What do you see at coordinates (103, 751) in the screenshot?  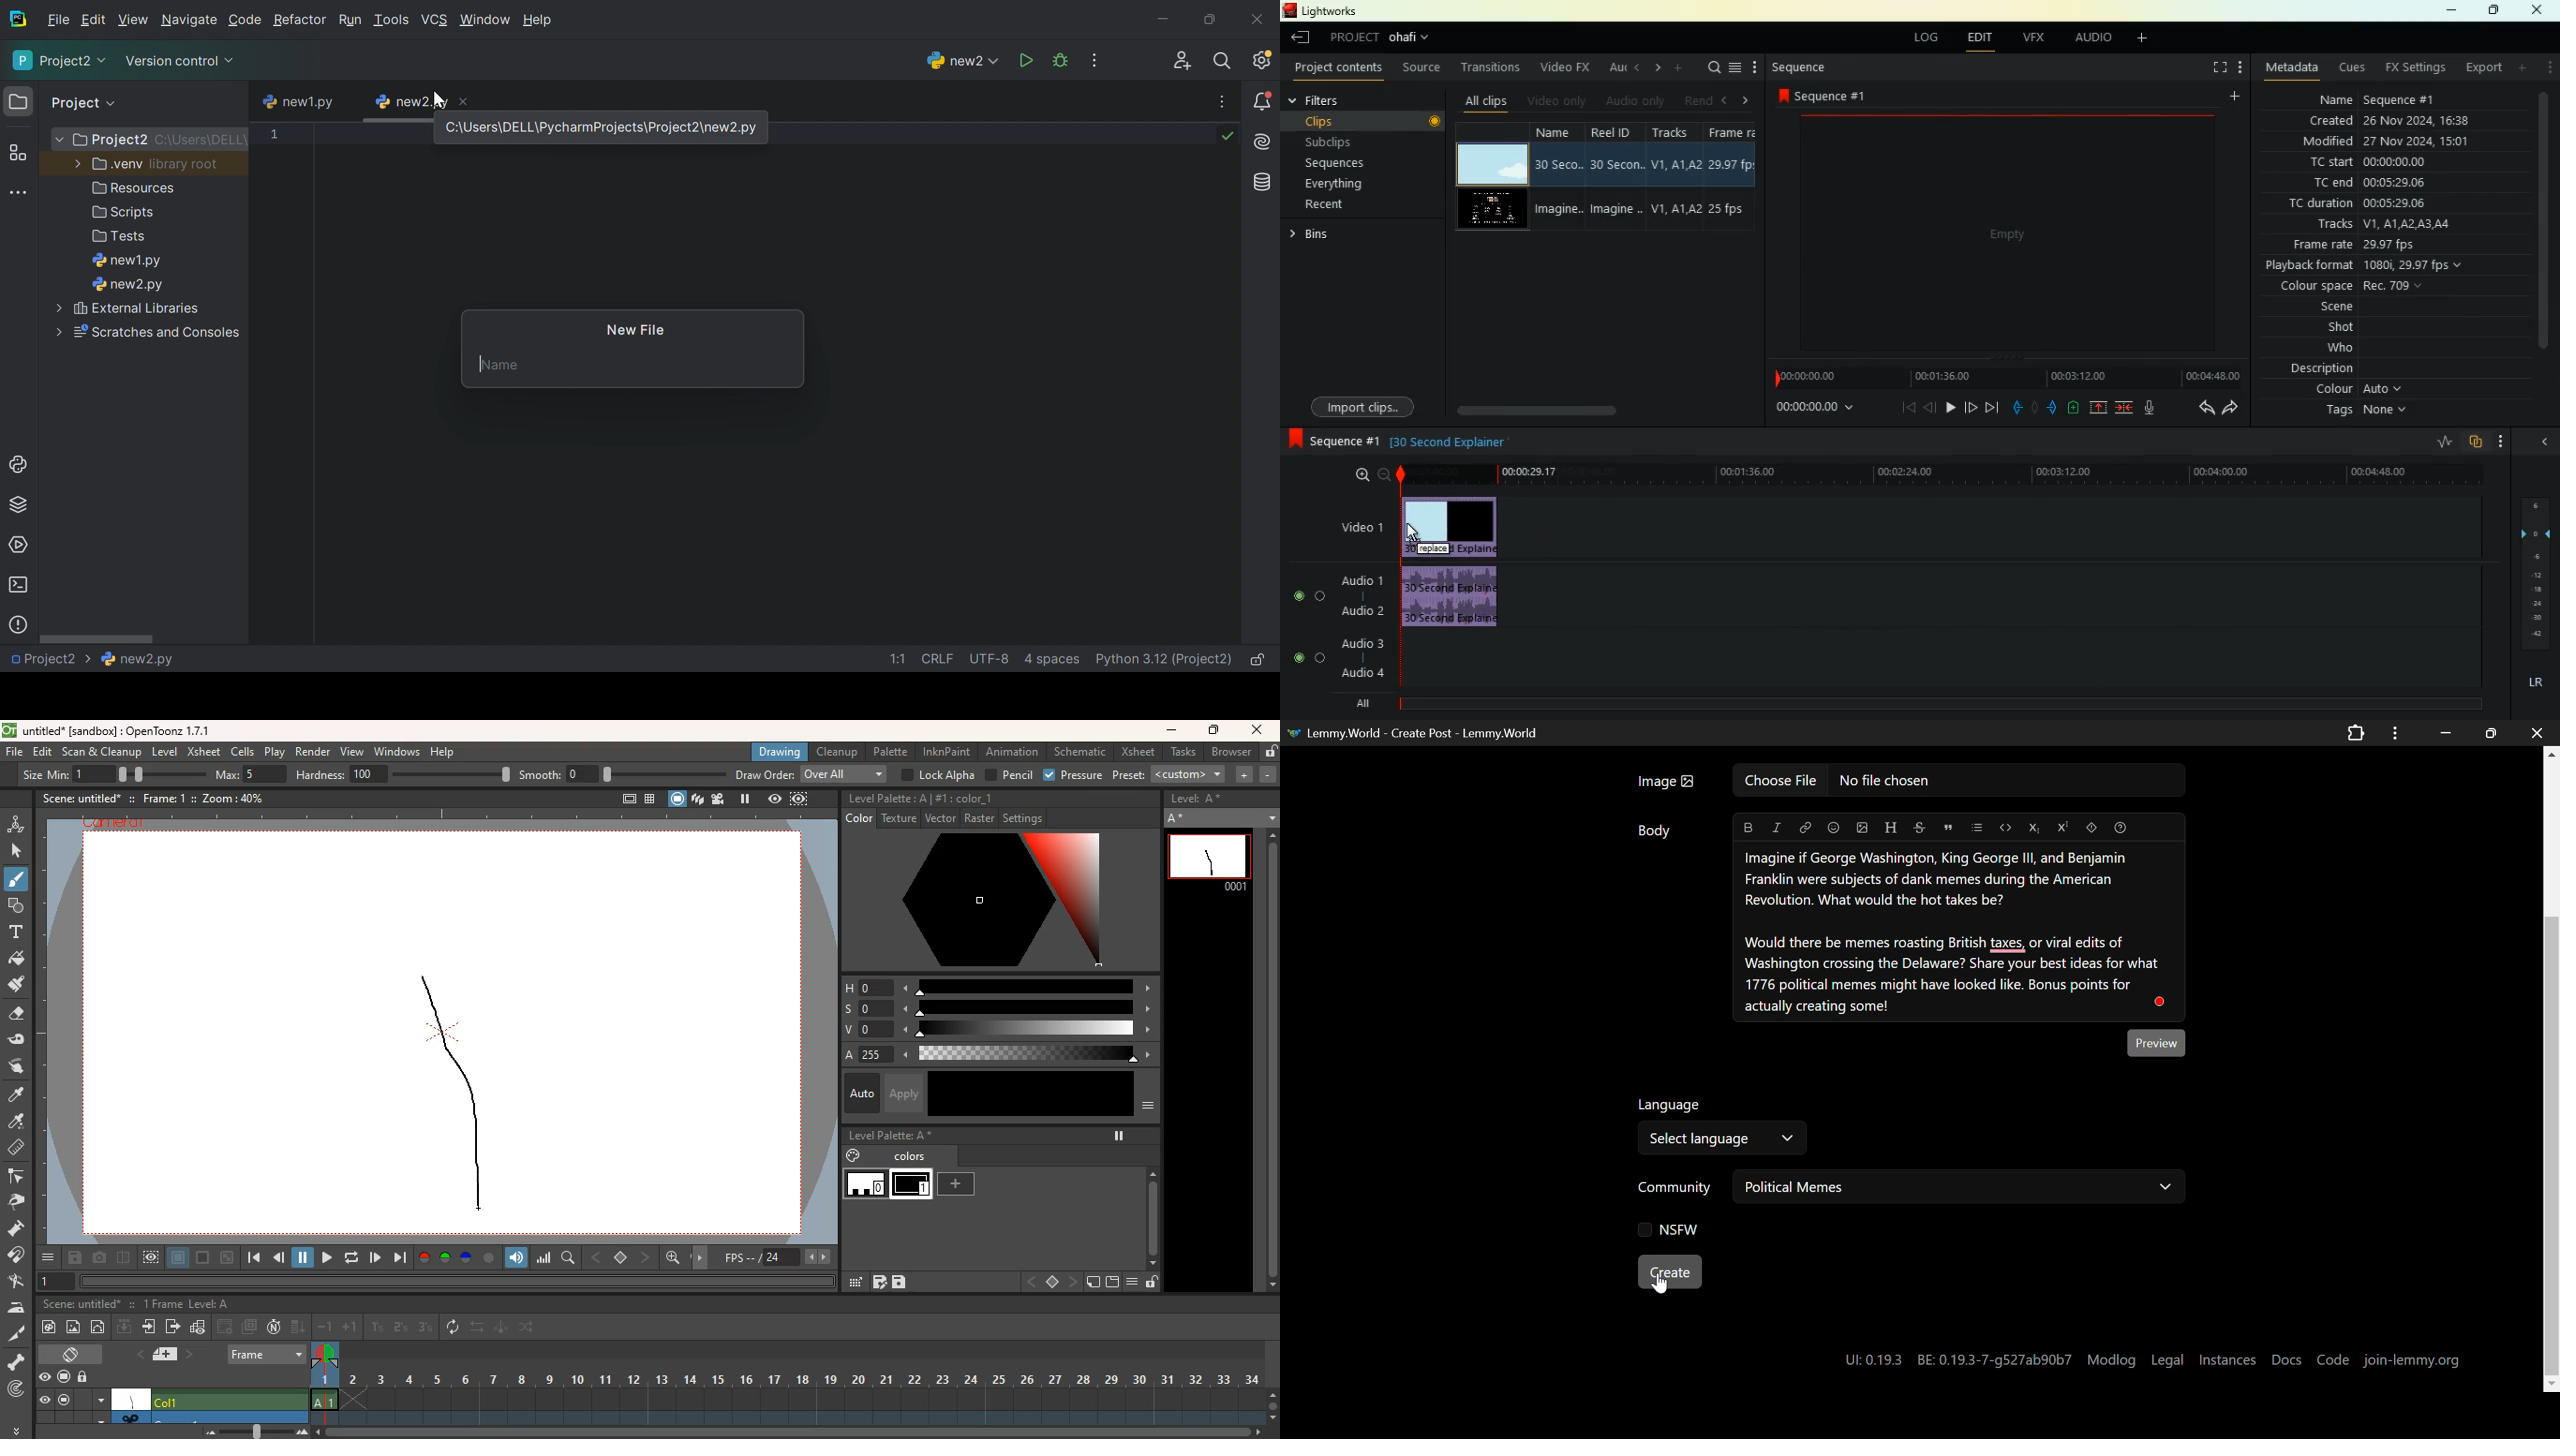 I see `scan & cleanup` at bounding box center [103, 751].